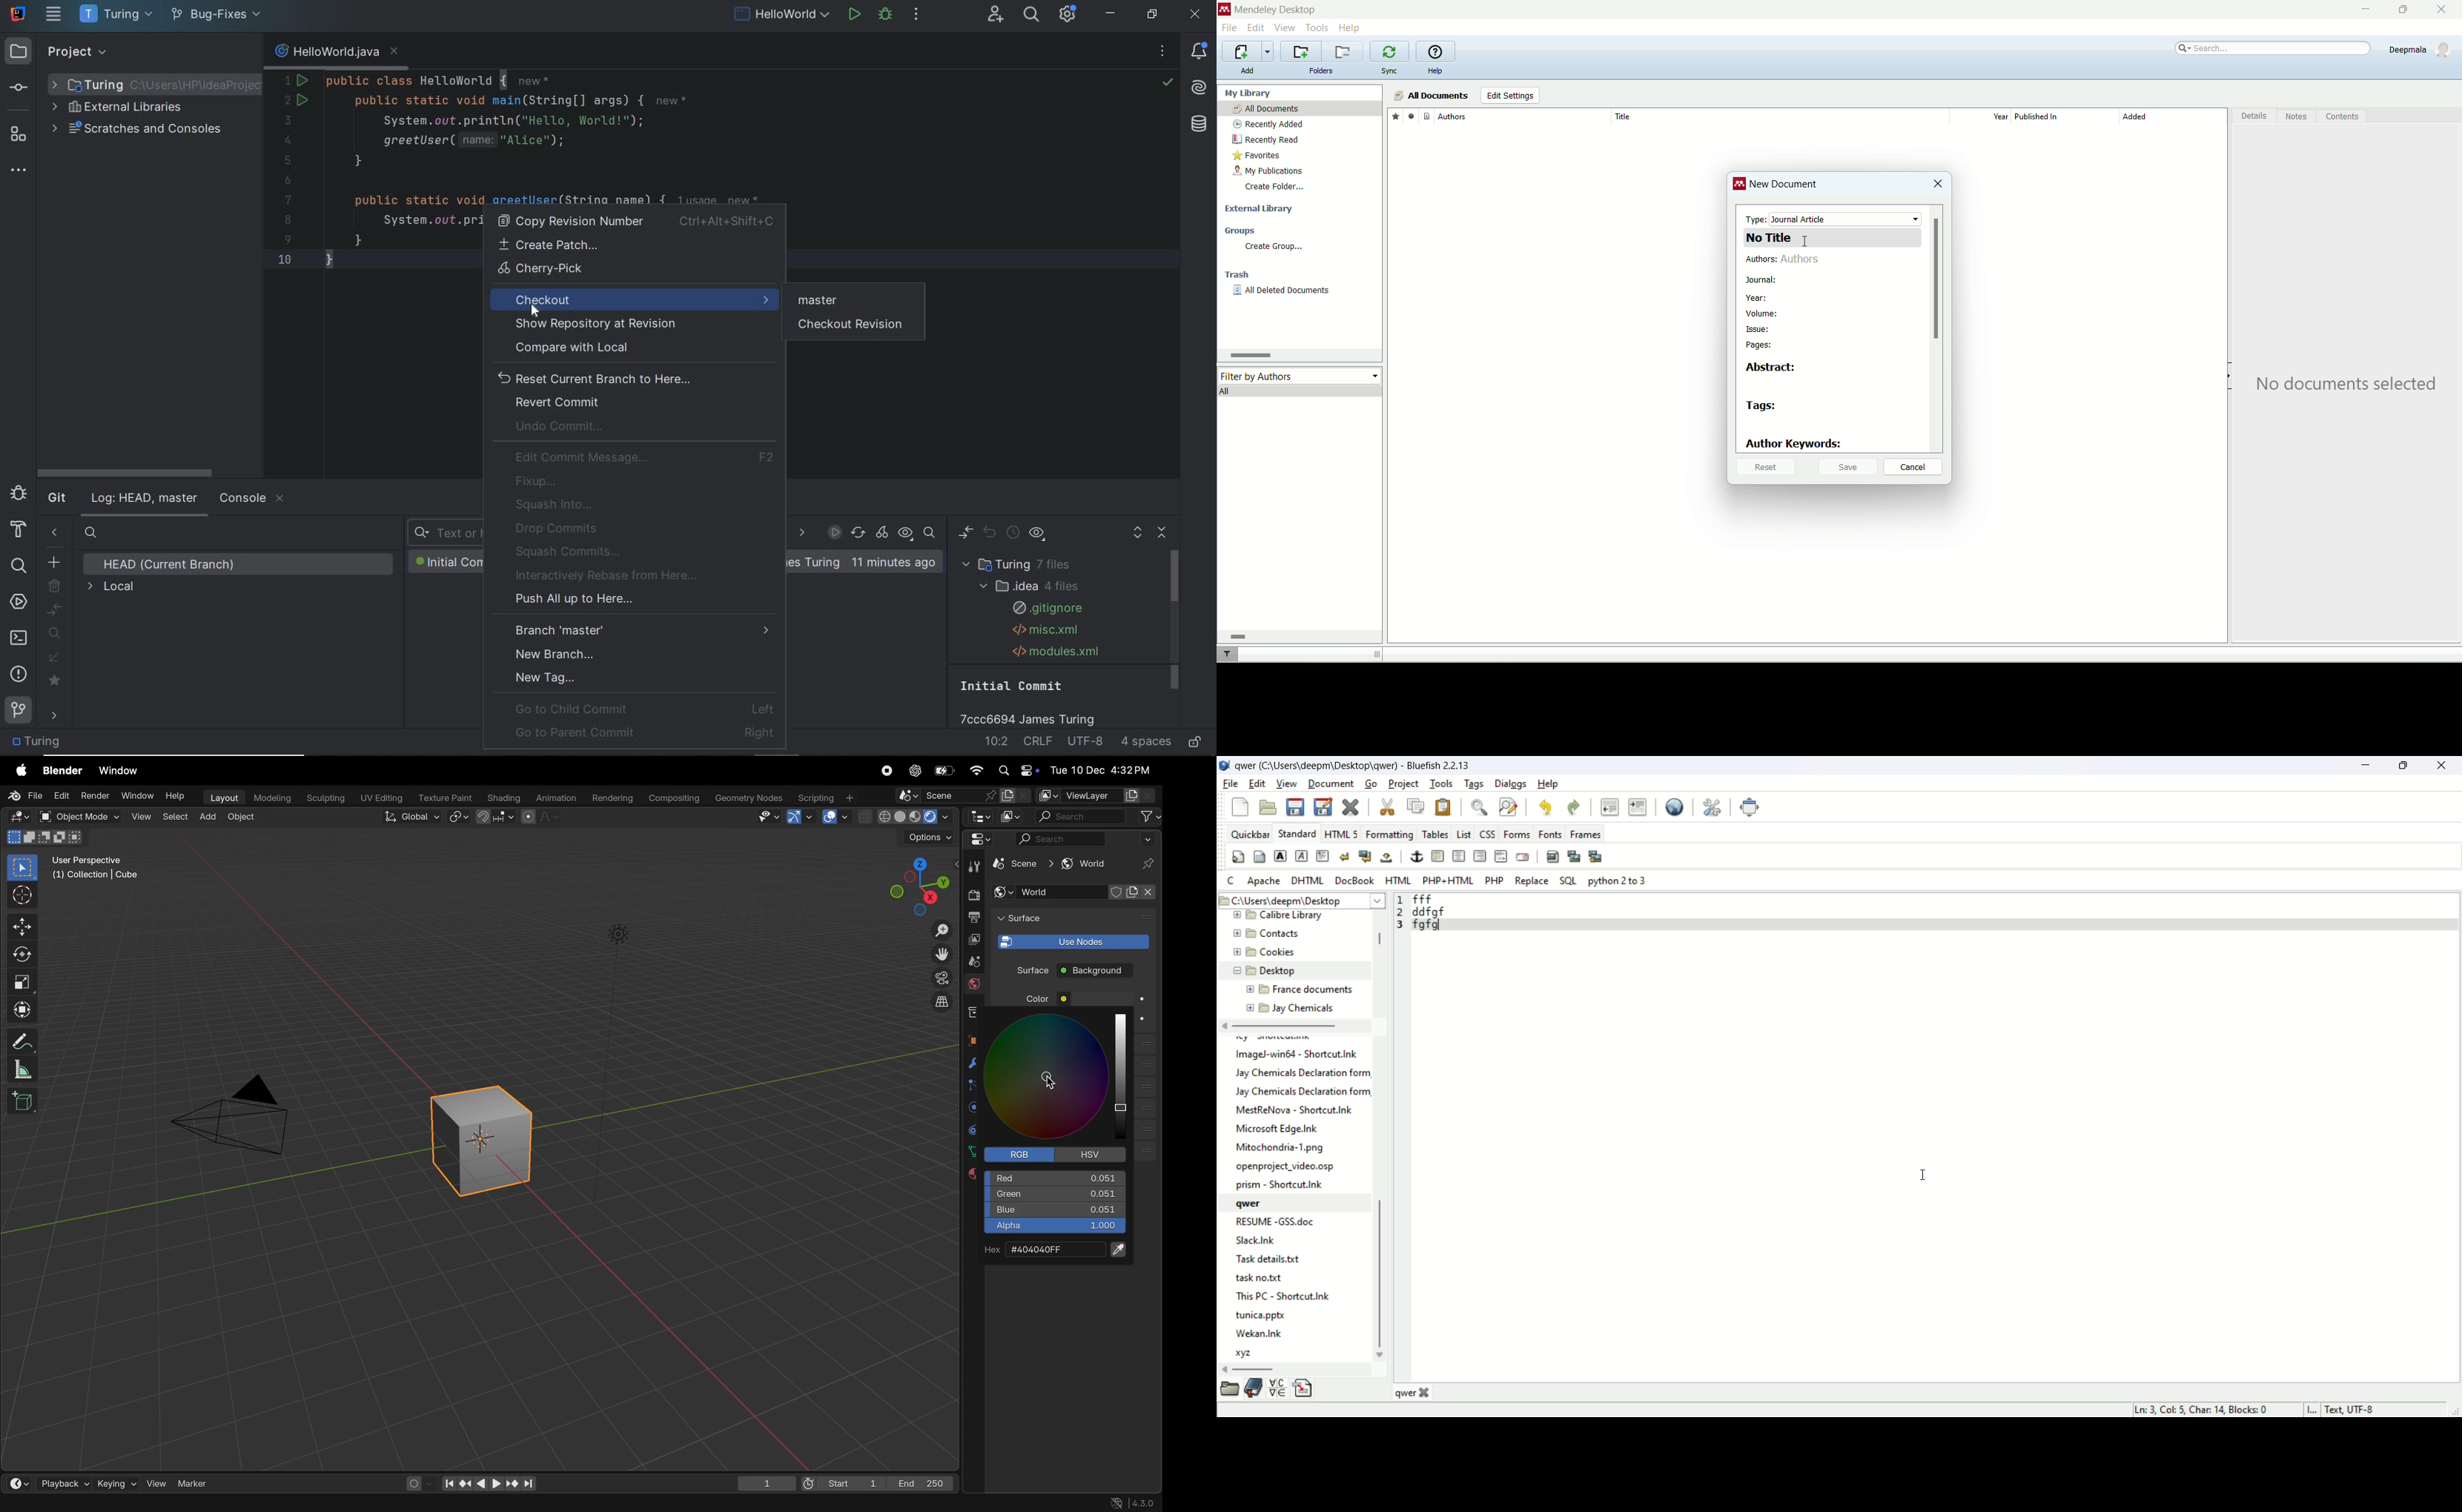  I want to click on Layout, so click(222, 798).